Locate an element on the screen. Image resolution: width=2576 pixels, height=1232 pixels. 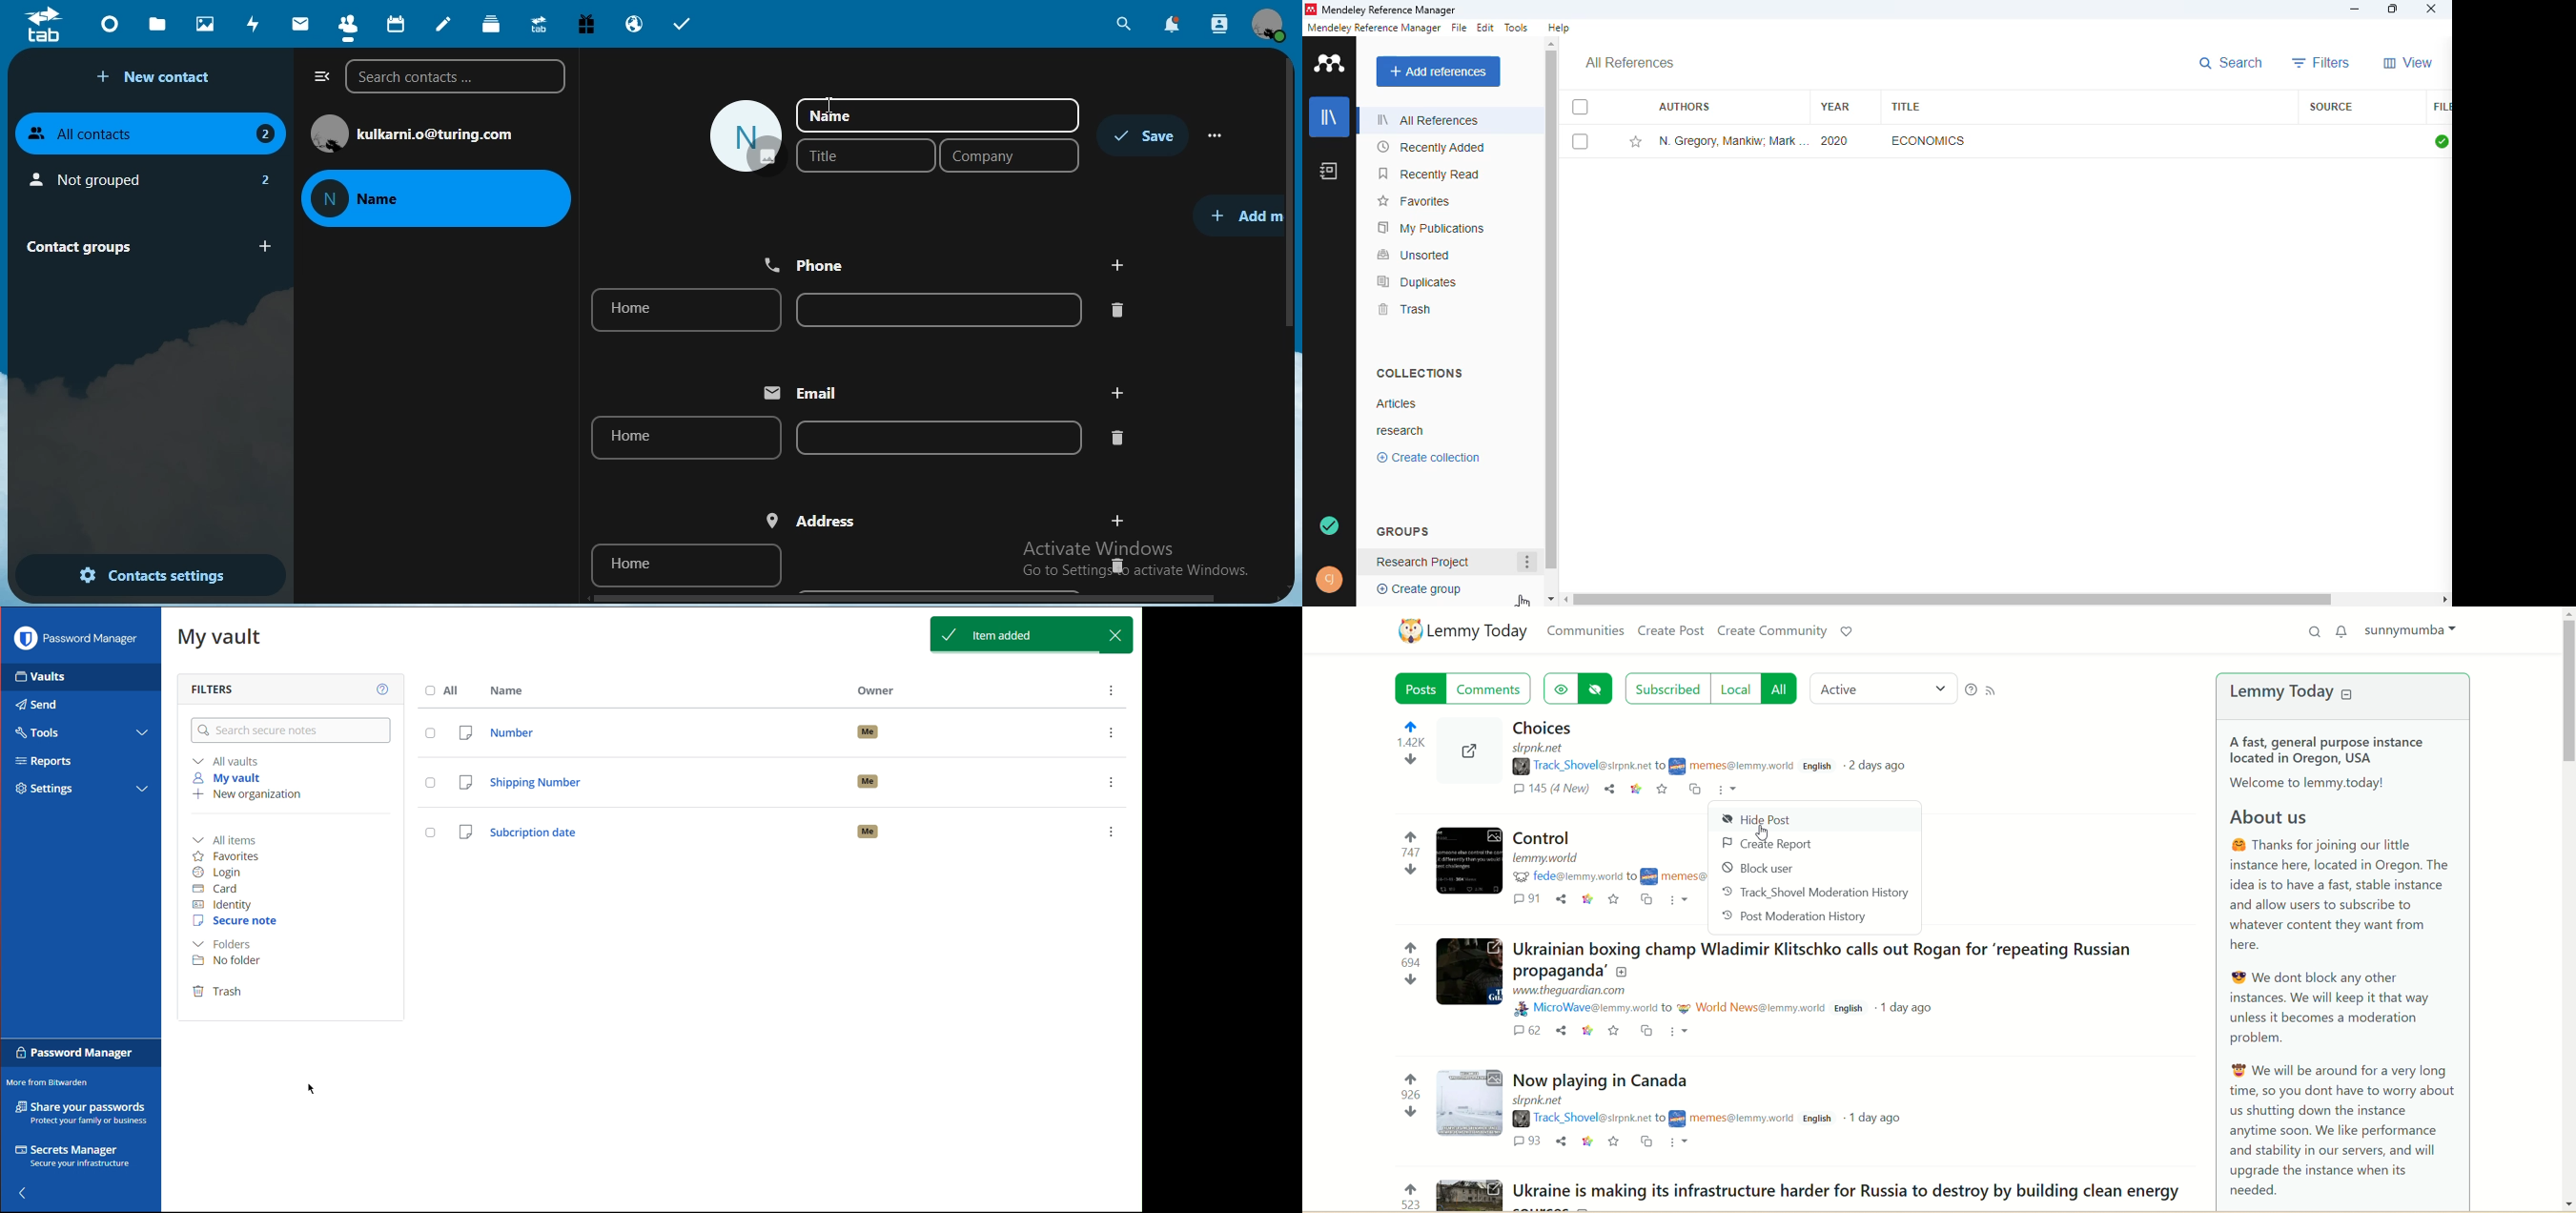
sunnymumba(account) is located at coordinates (2415, 630).